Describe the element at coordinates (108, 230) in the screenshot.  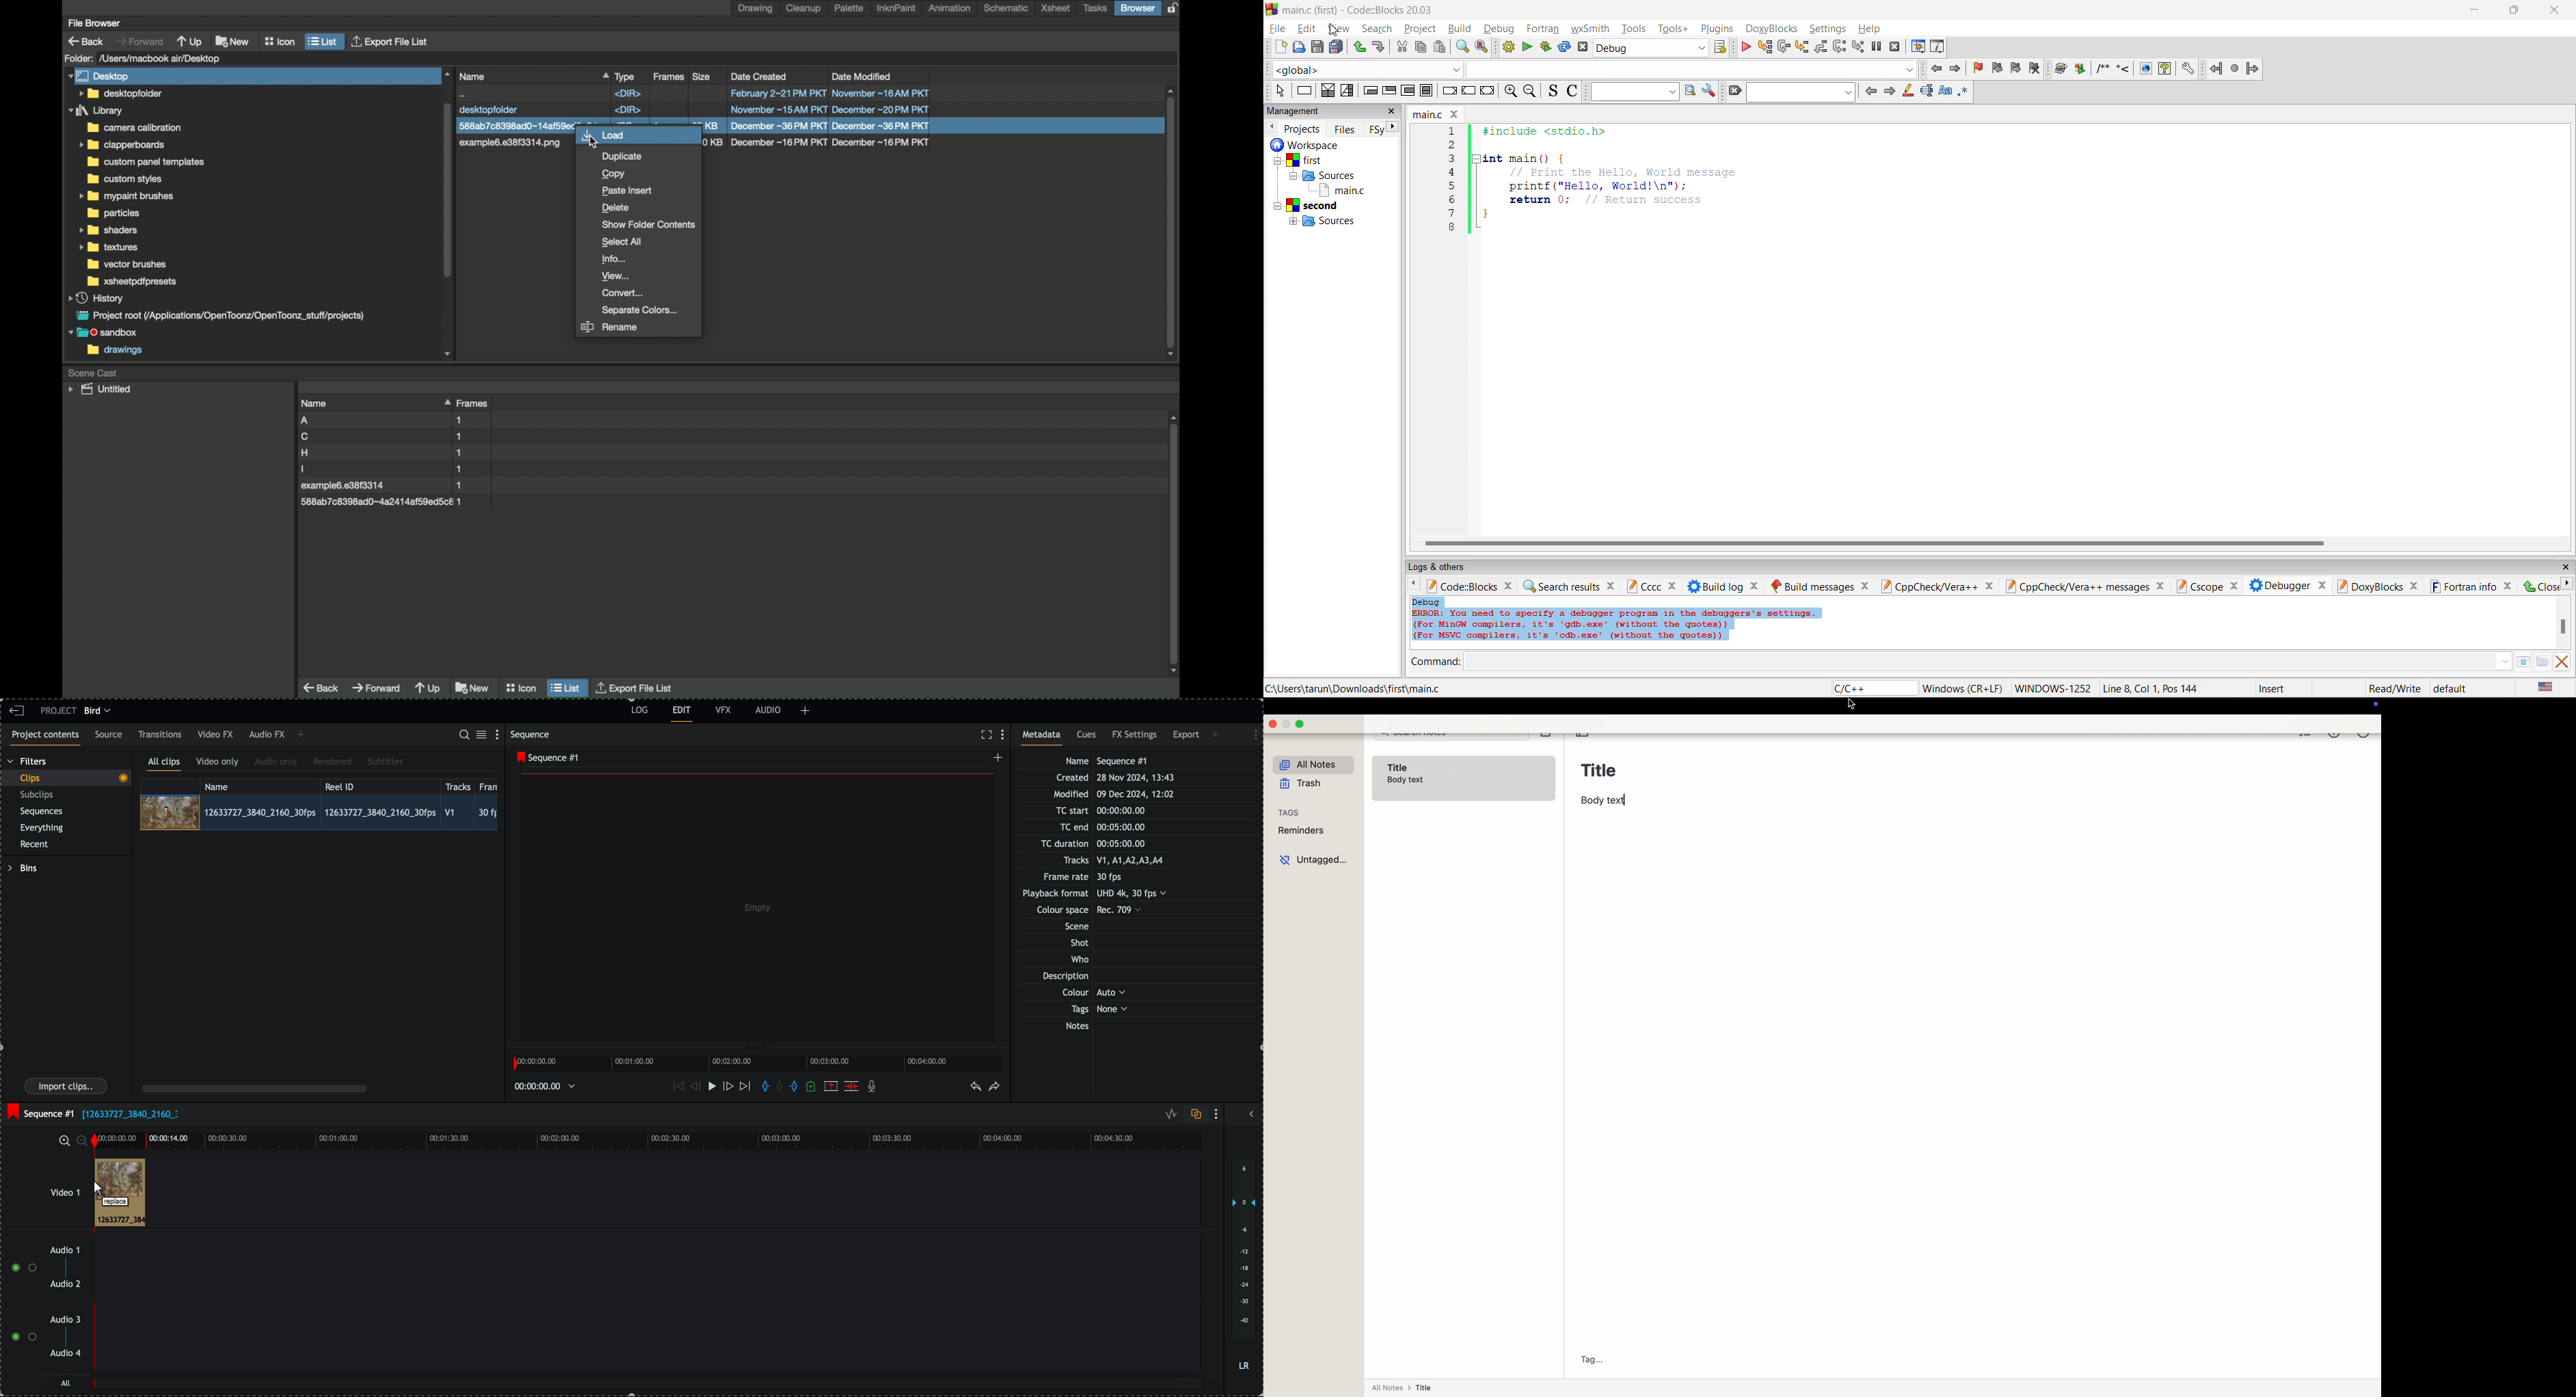
I see `folder` at that location.